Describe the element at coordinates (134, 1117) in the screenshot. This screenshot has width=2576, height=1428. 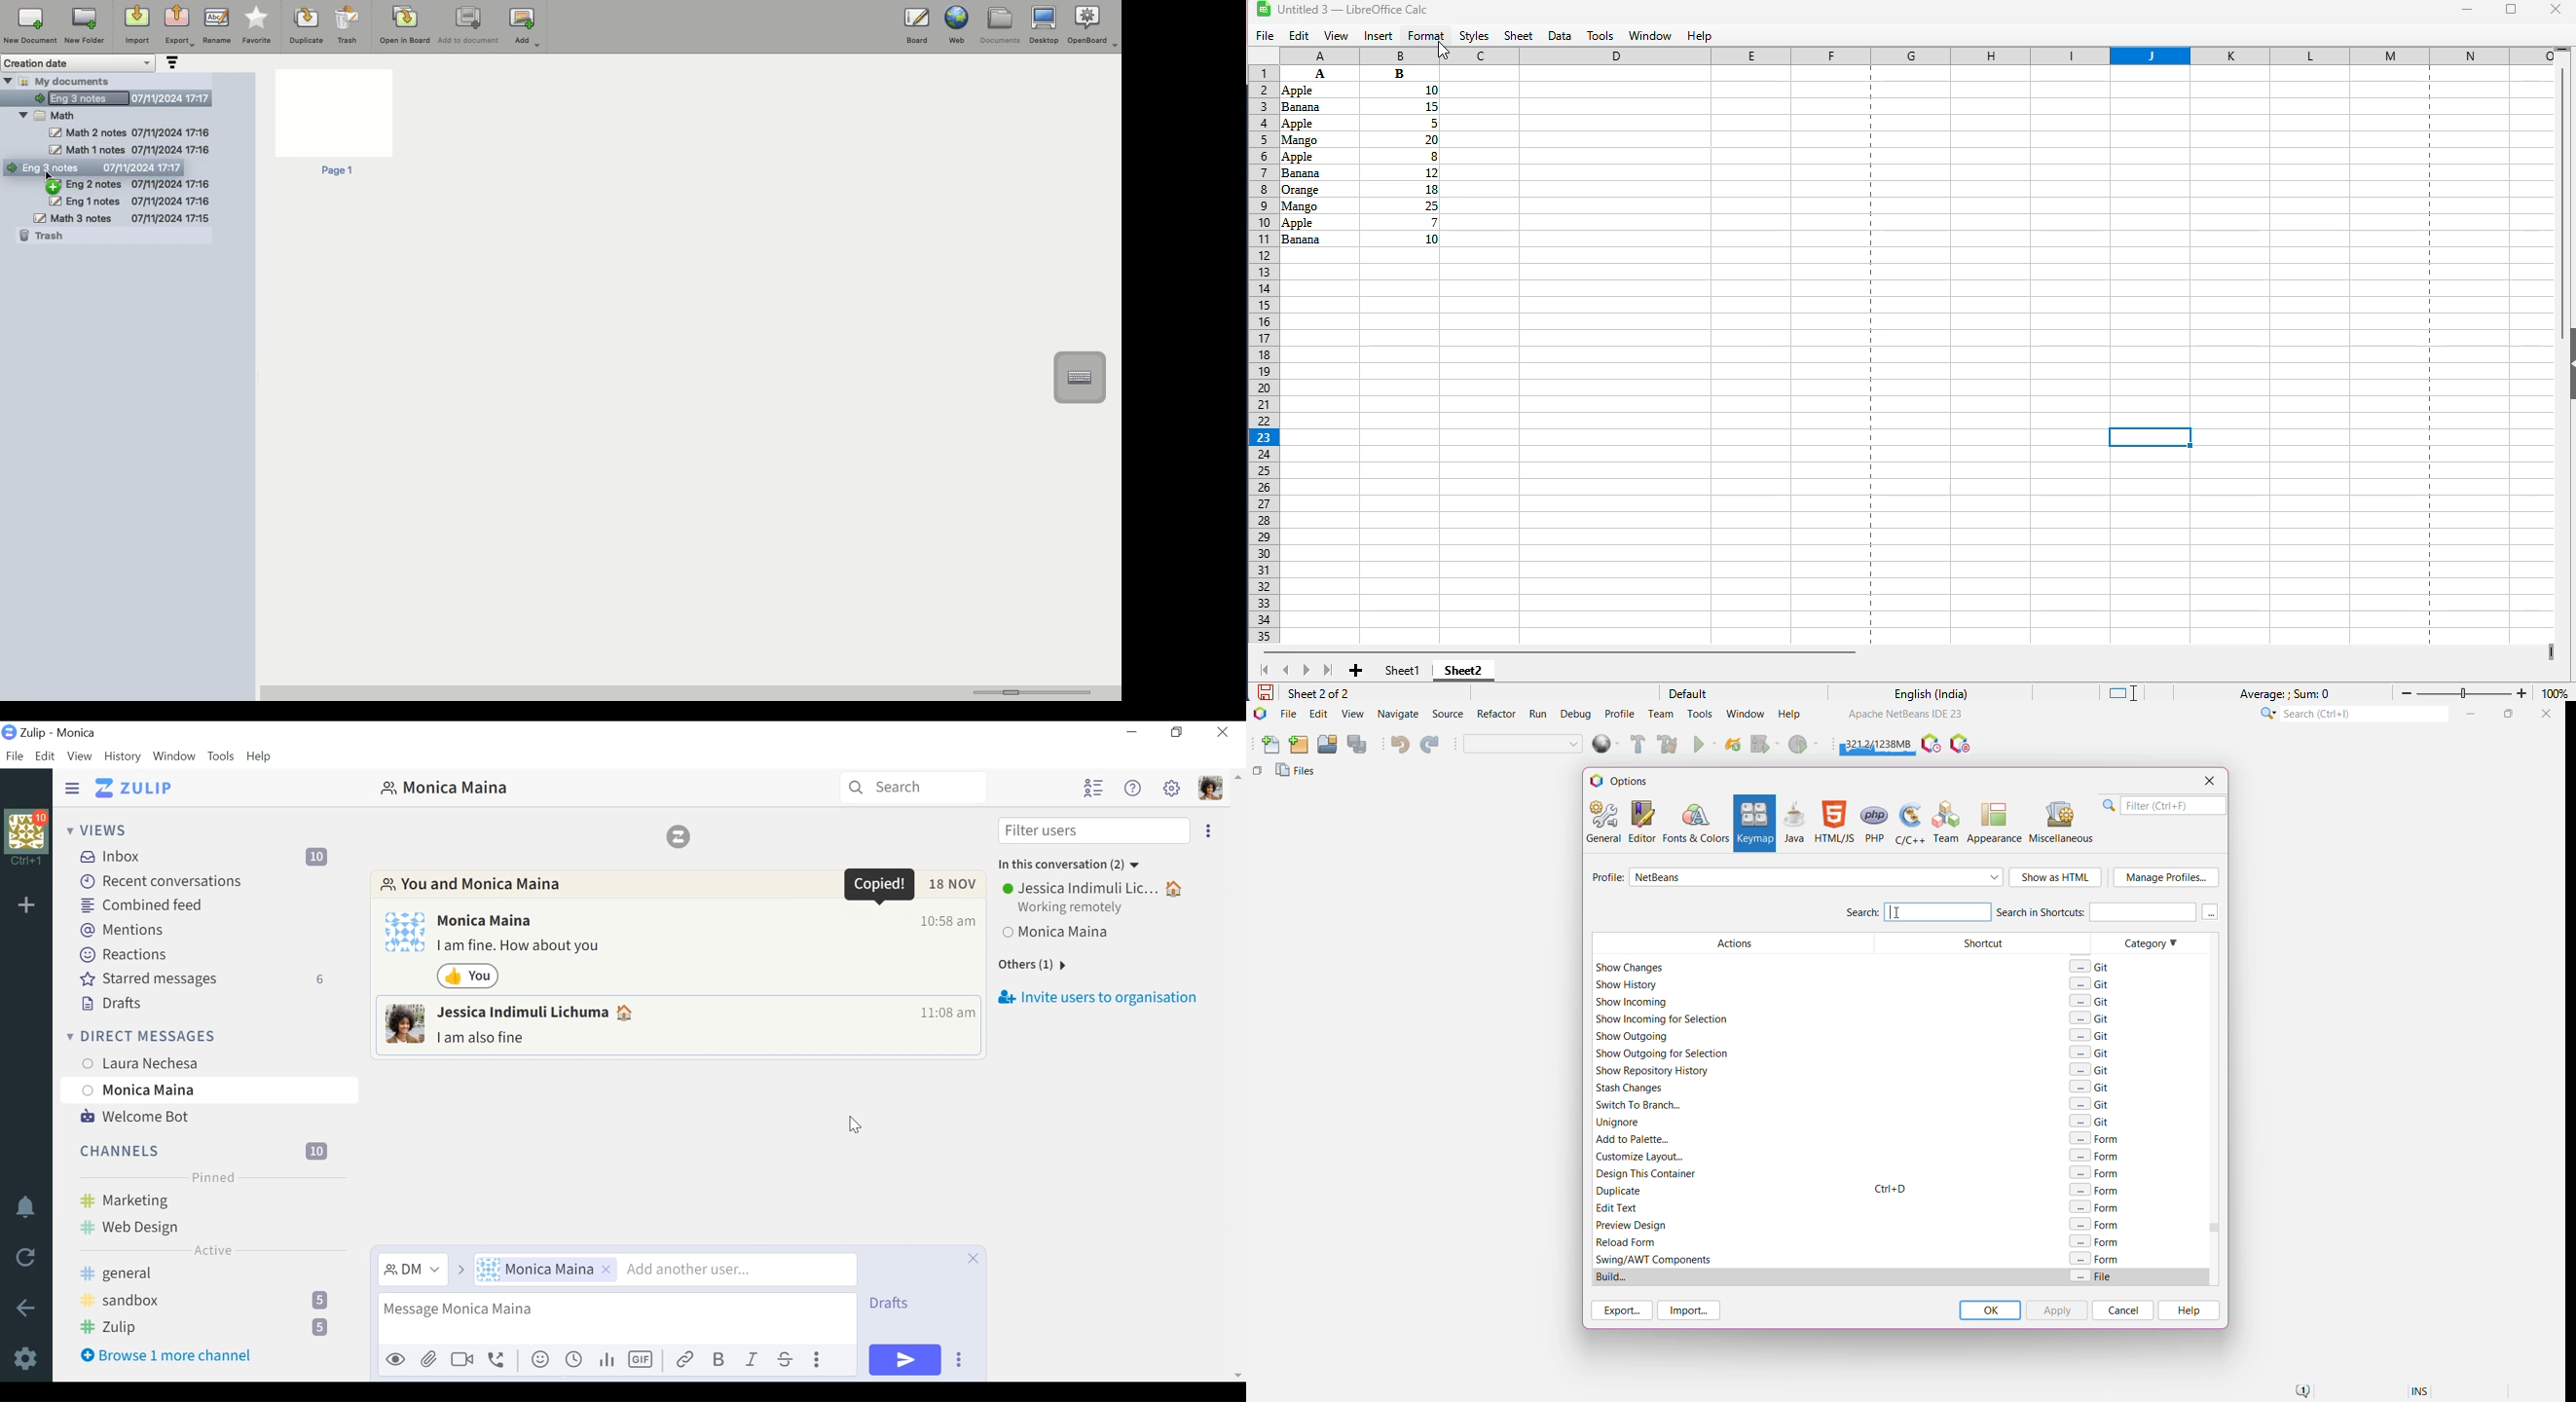
I see `Welcome Bot` at that location.